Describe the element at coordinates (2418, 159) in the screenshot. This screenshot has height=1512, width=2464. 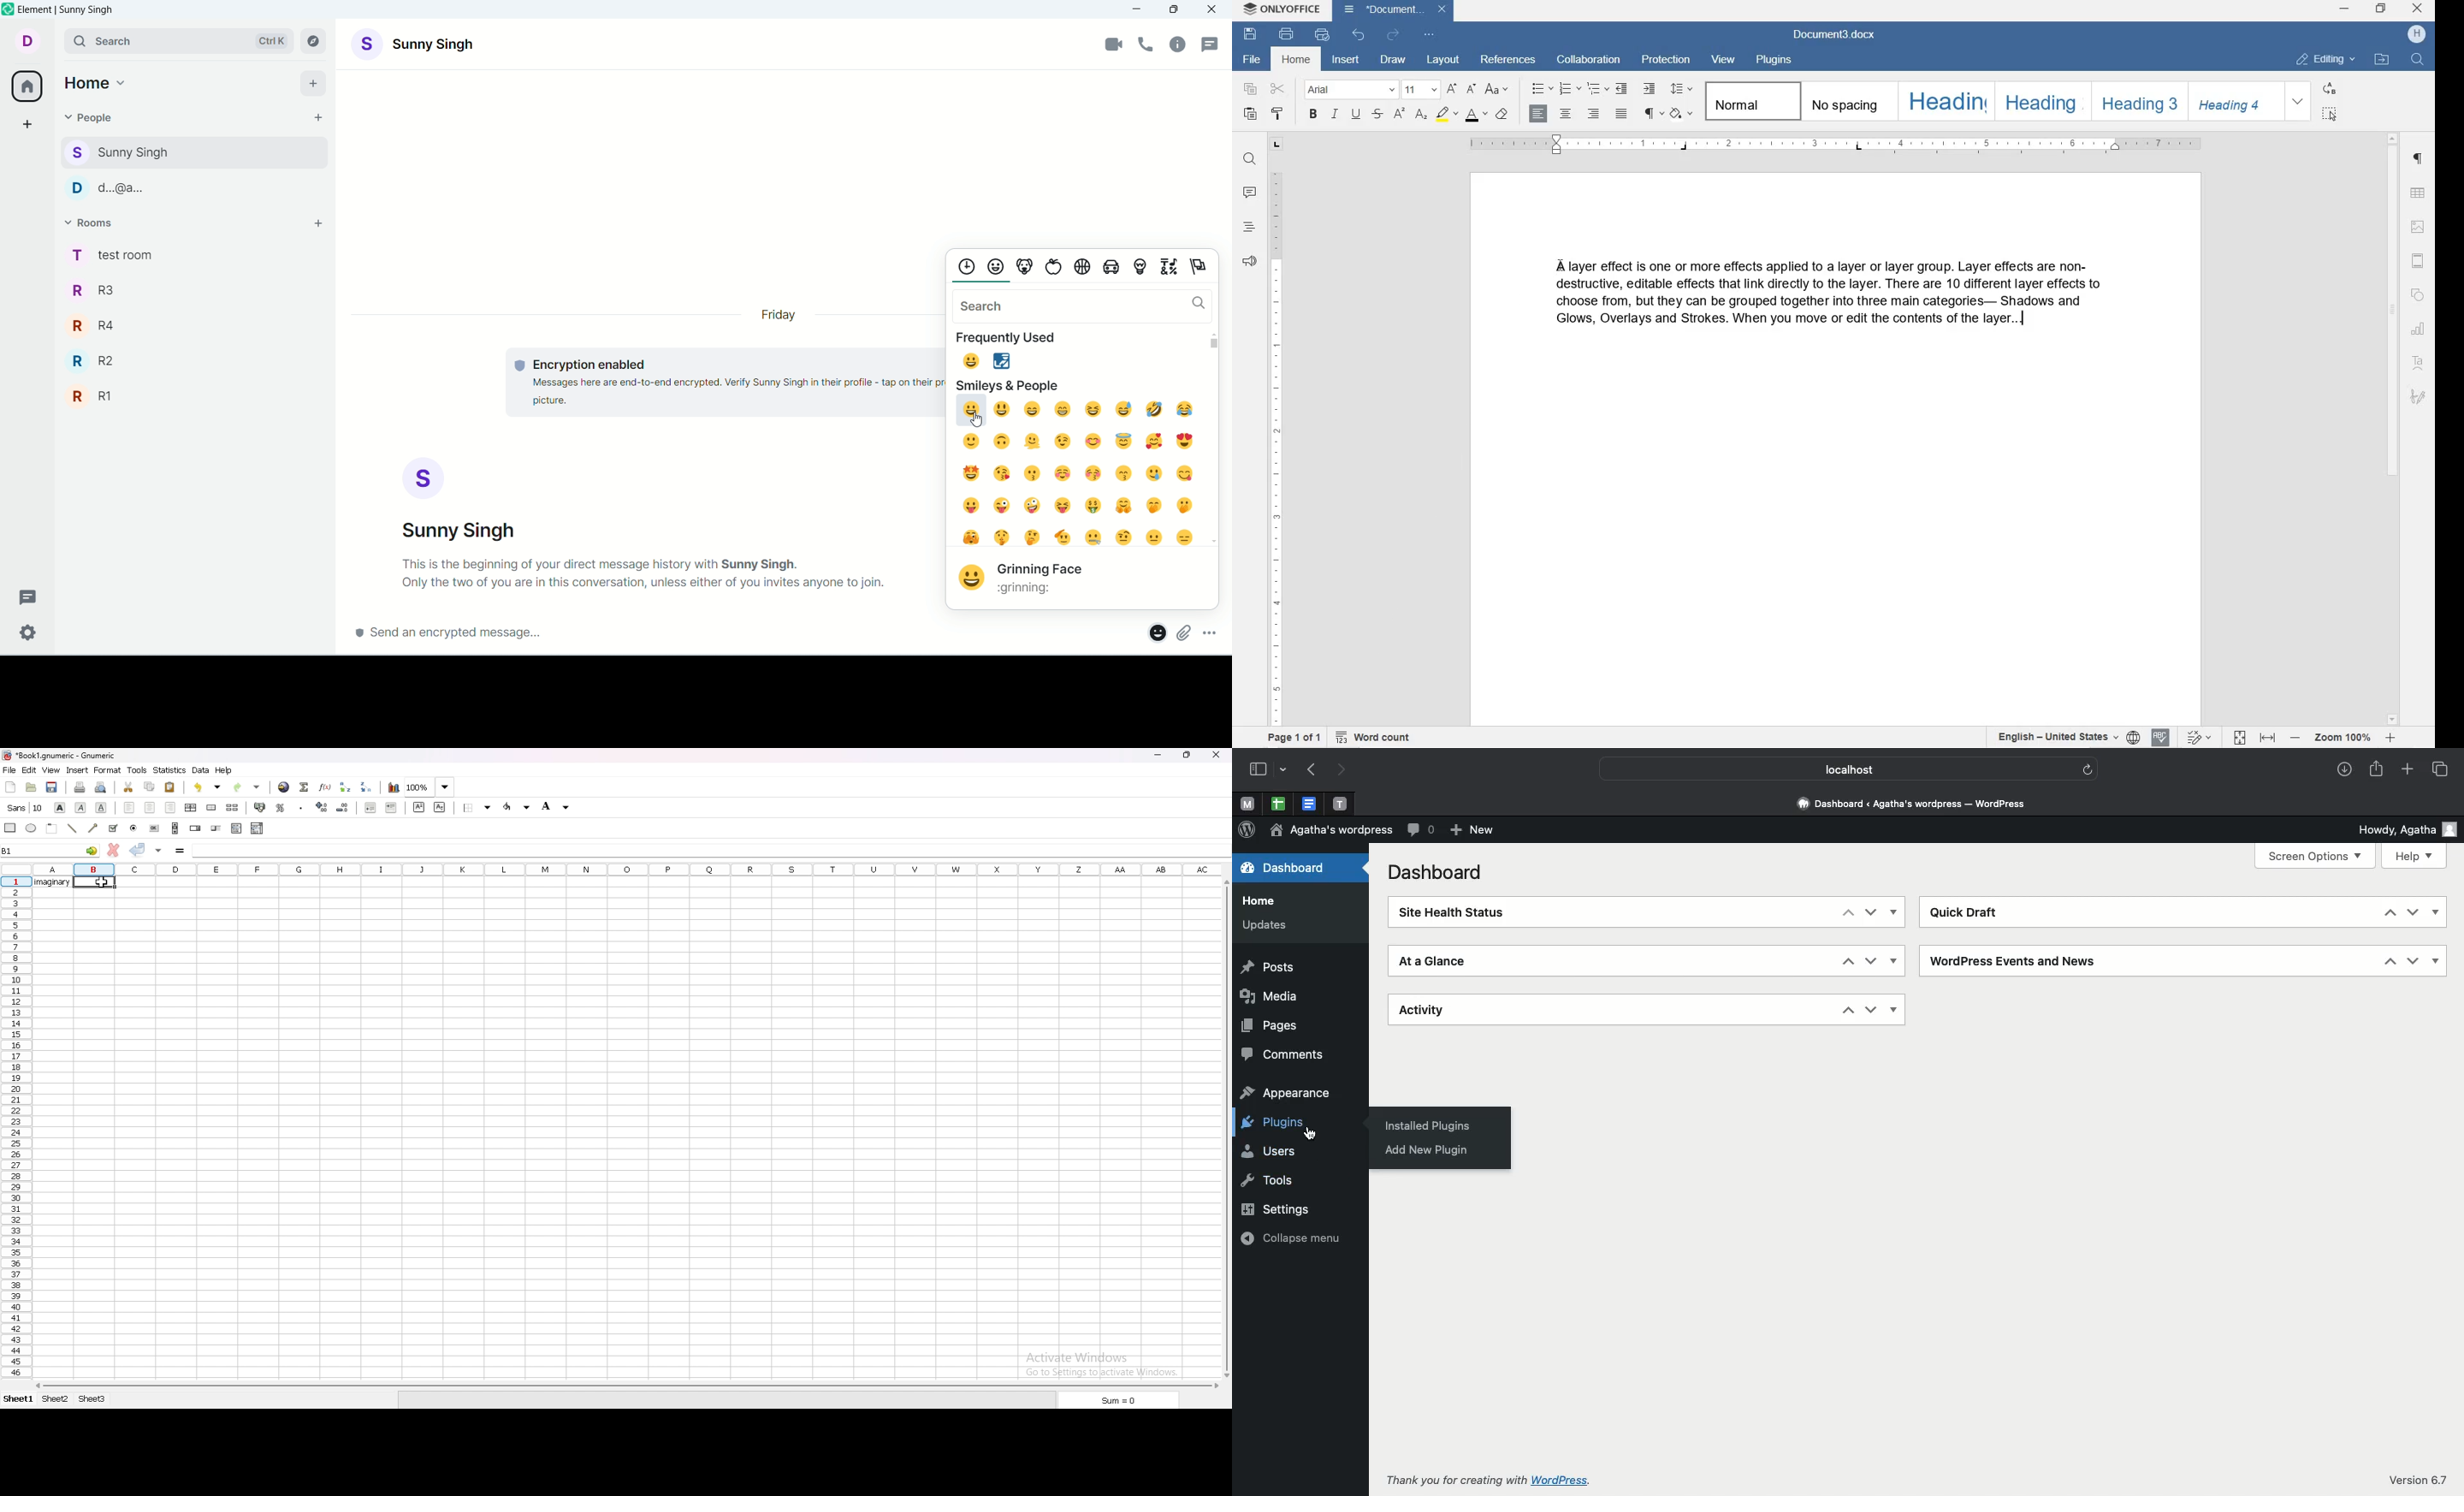
I see `PARAGRAPH SETTINGS` at that location.